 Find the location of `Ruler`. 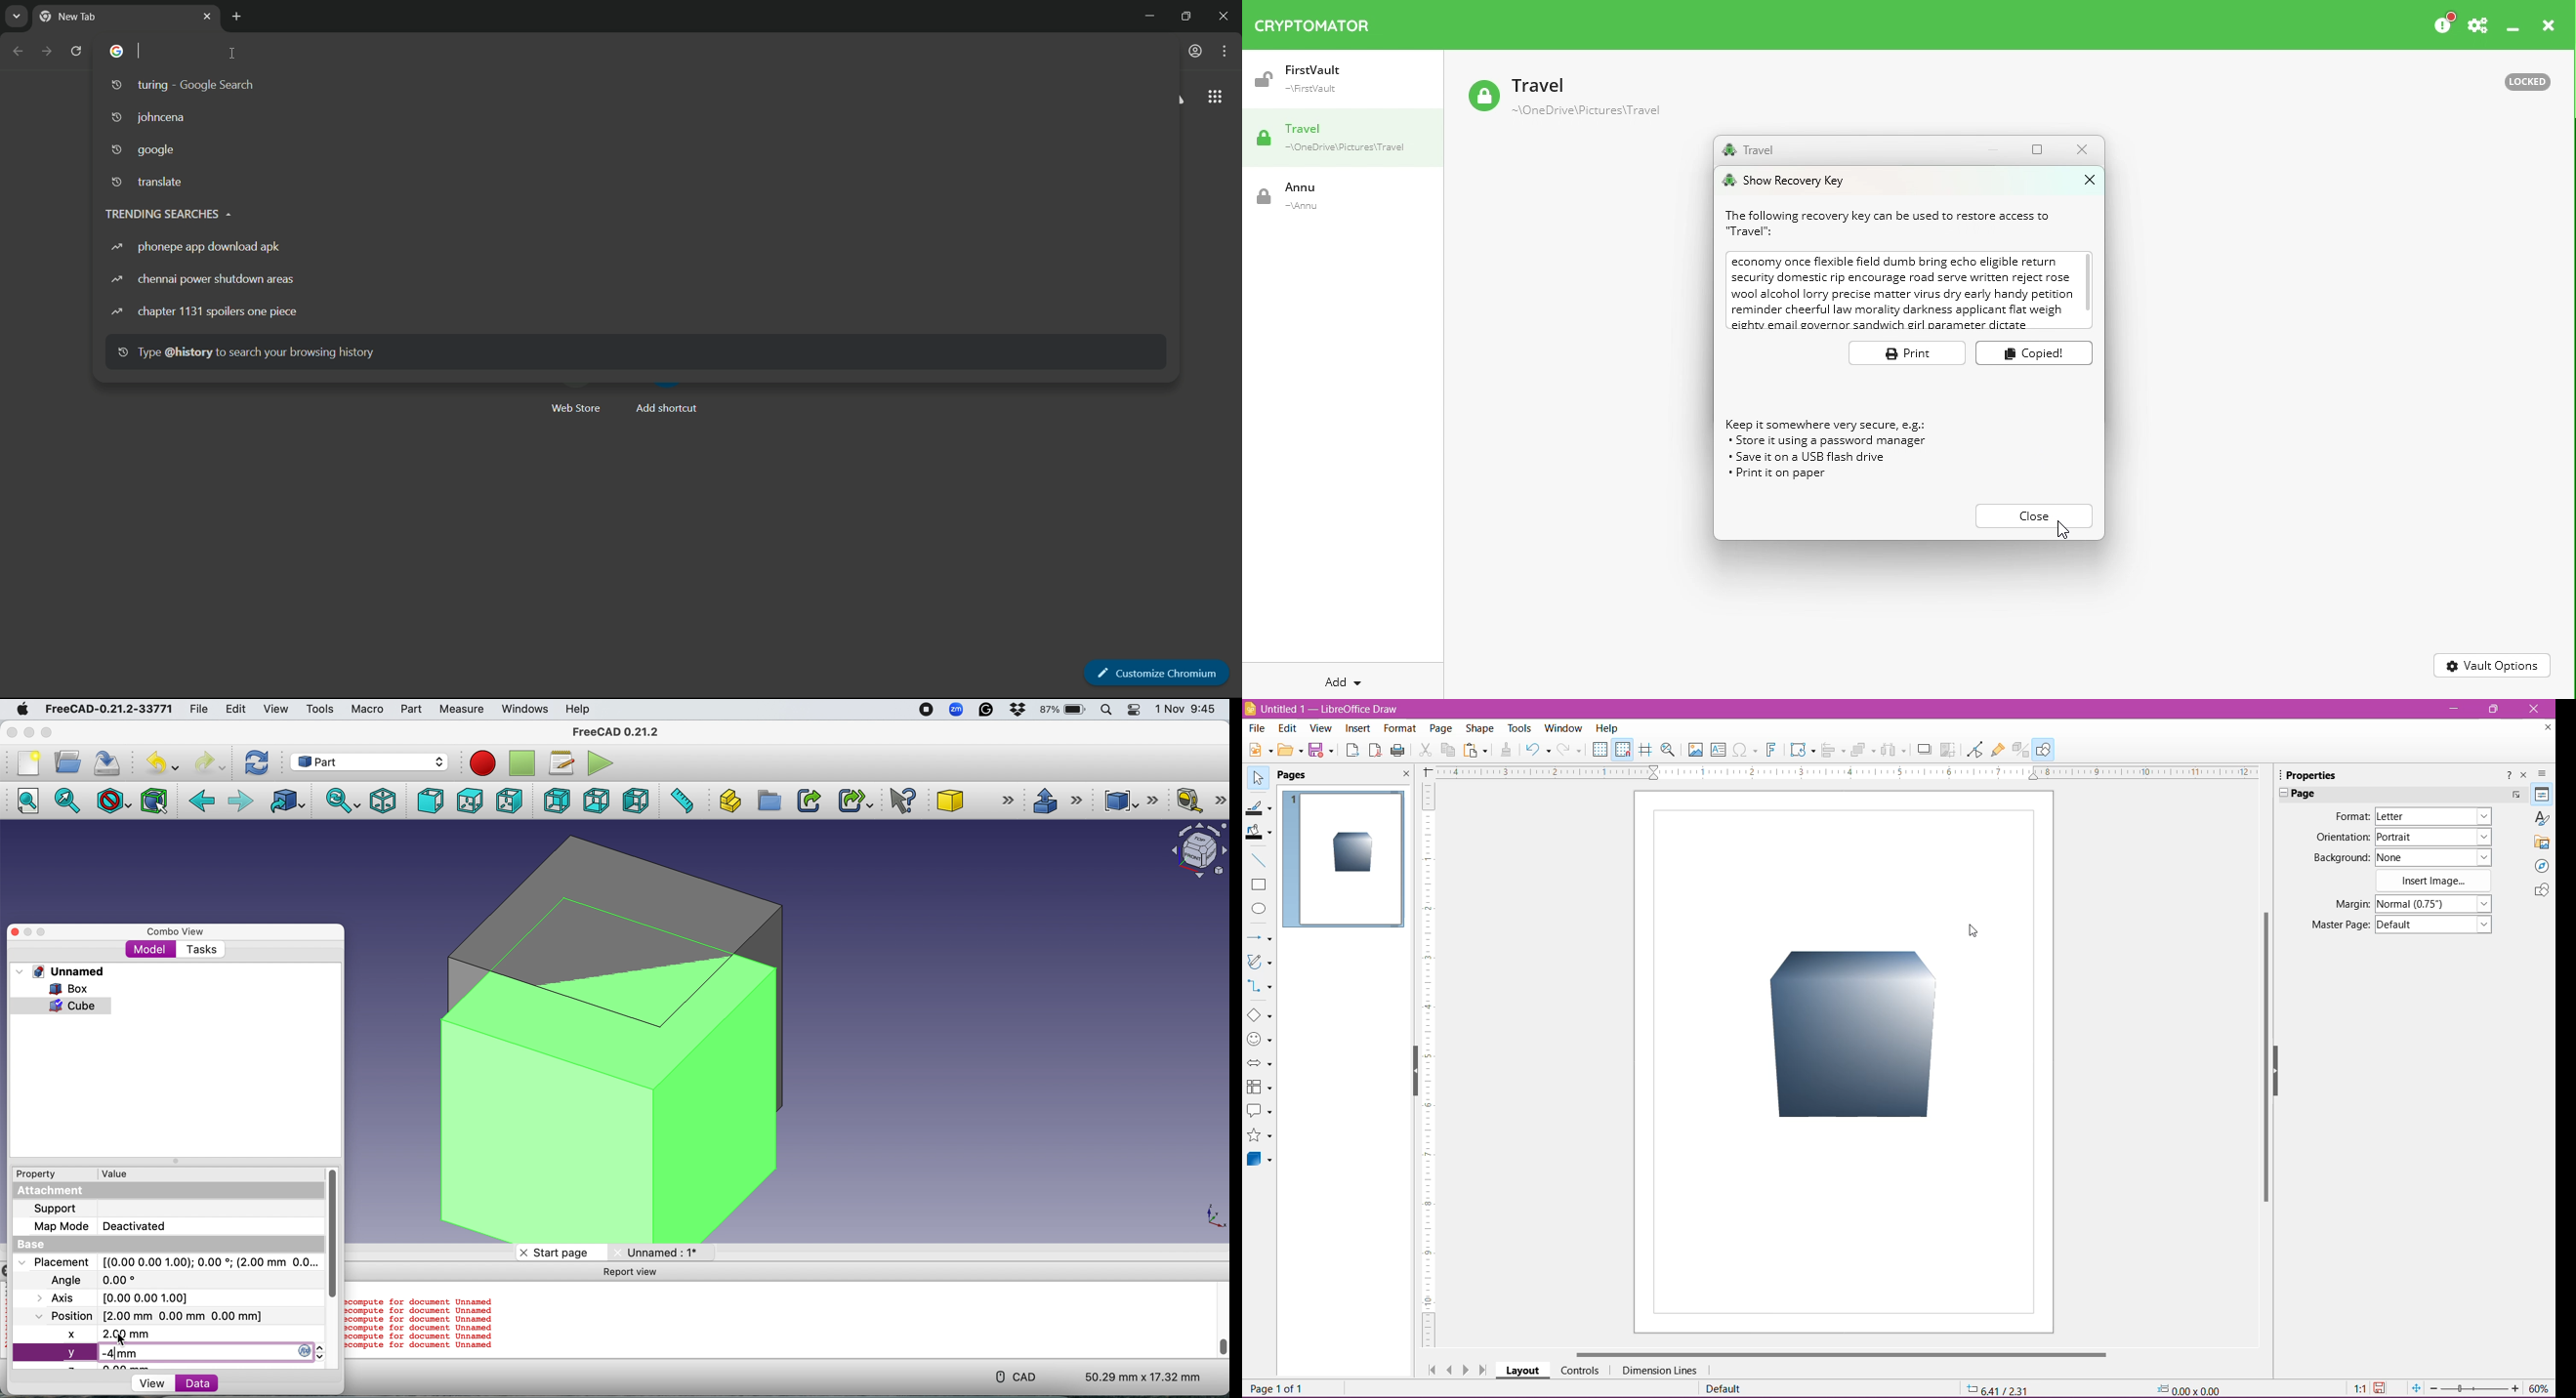

Ruler is located at coordinates (1842, 772).